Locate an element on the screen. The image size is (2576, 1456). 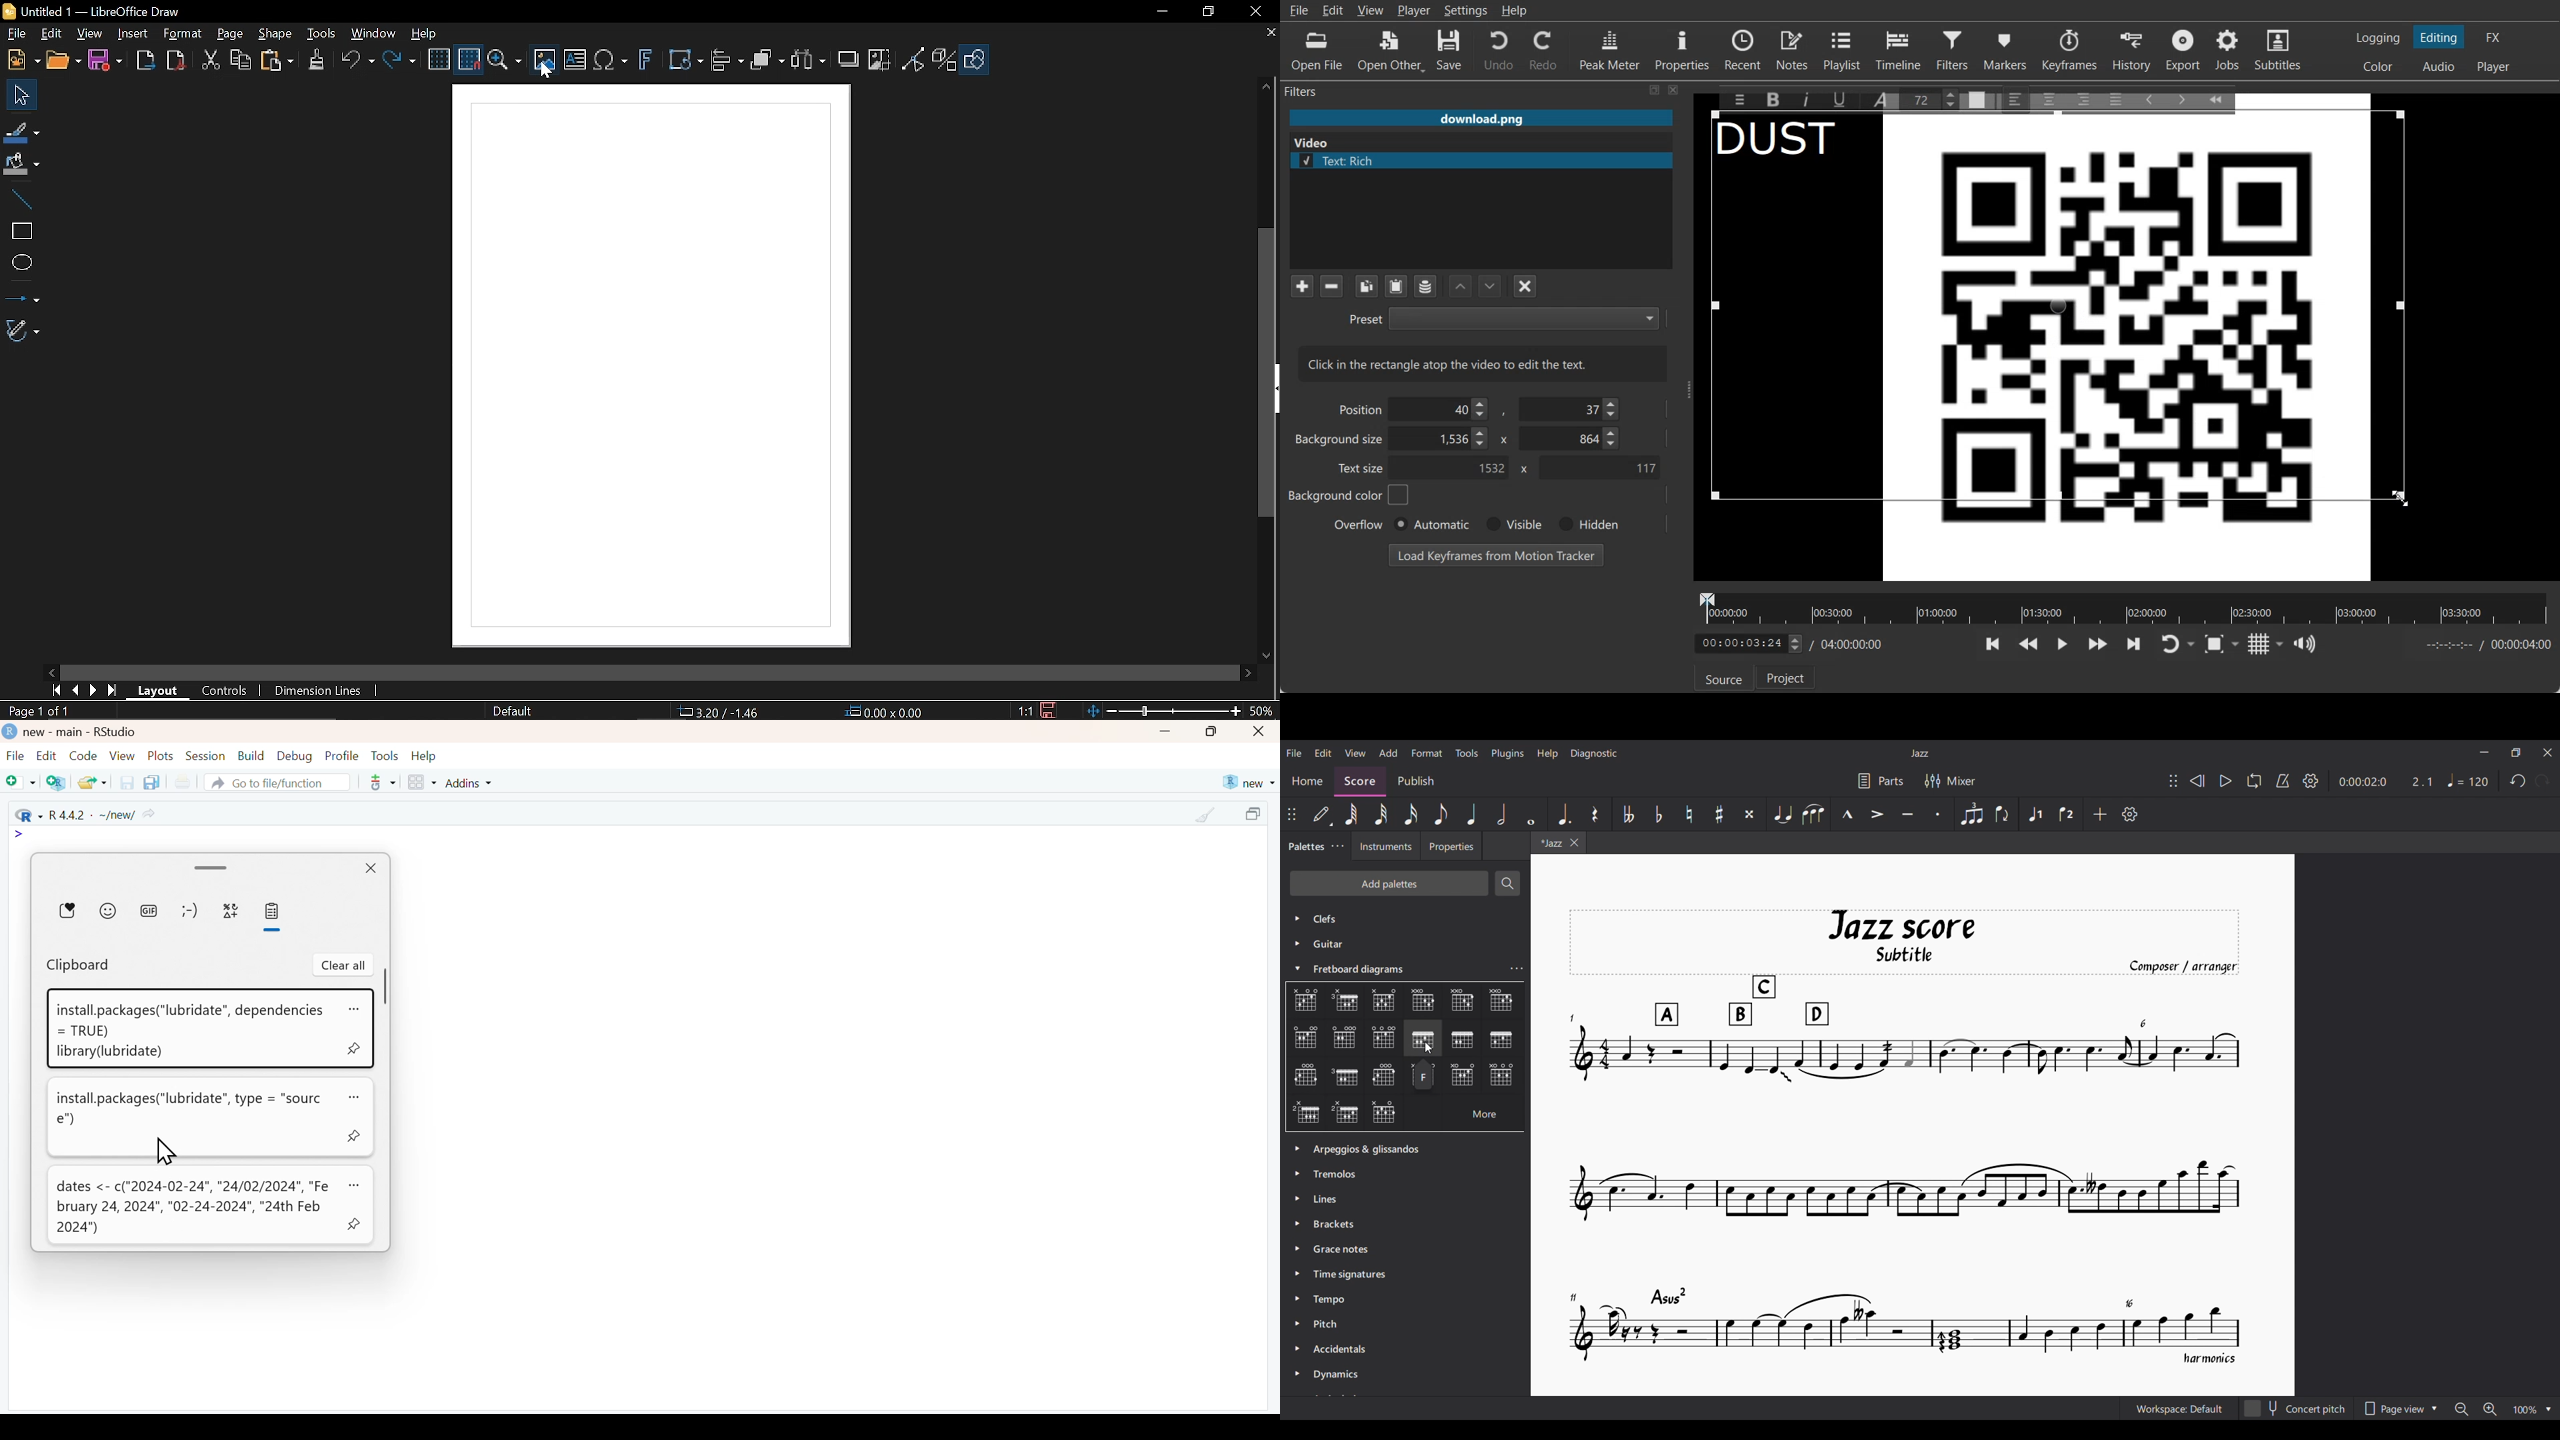
more options is located at coordinates (378, 782).